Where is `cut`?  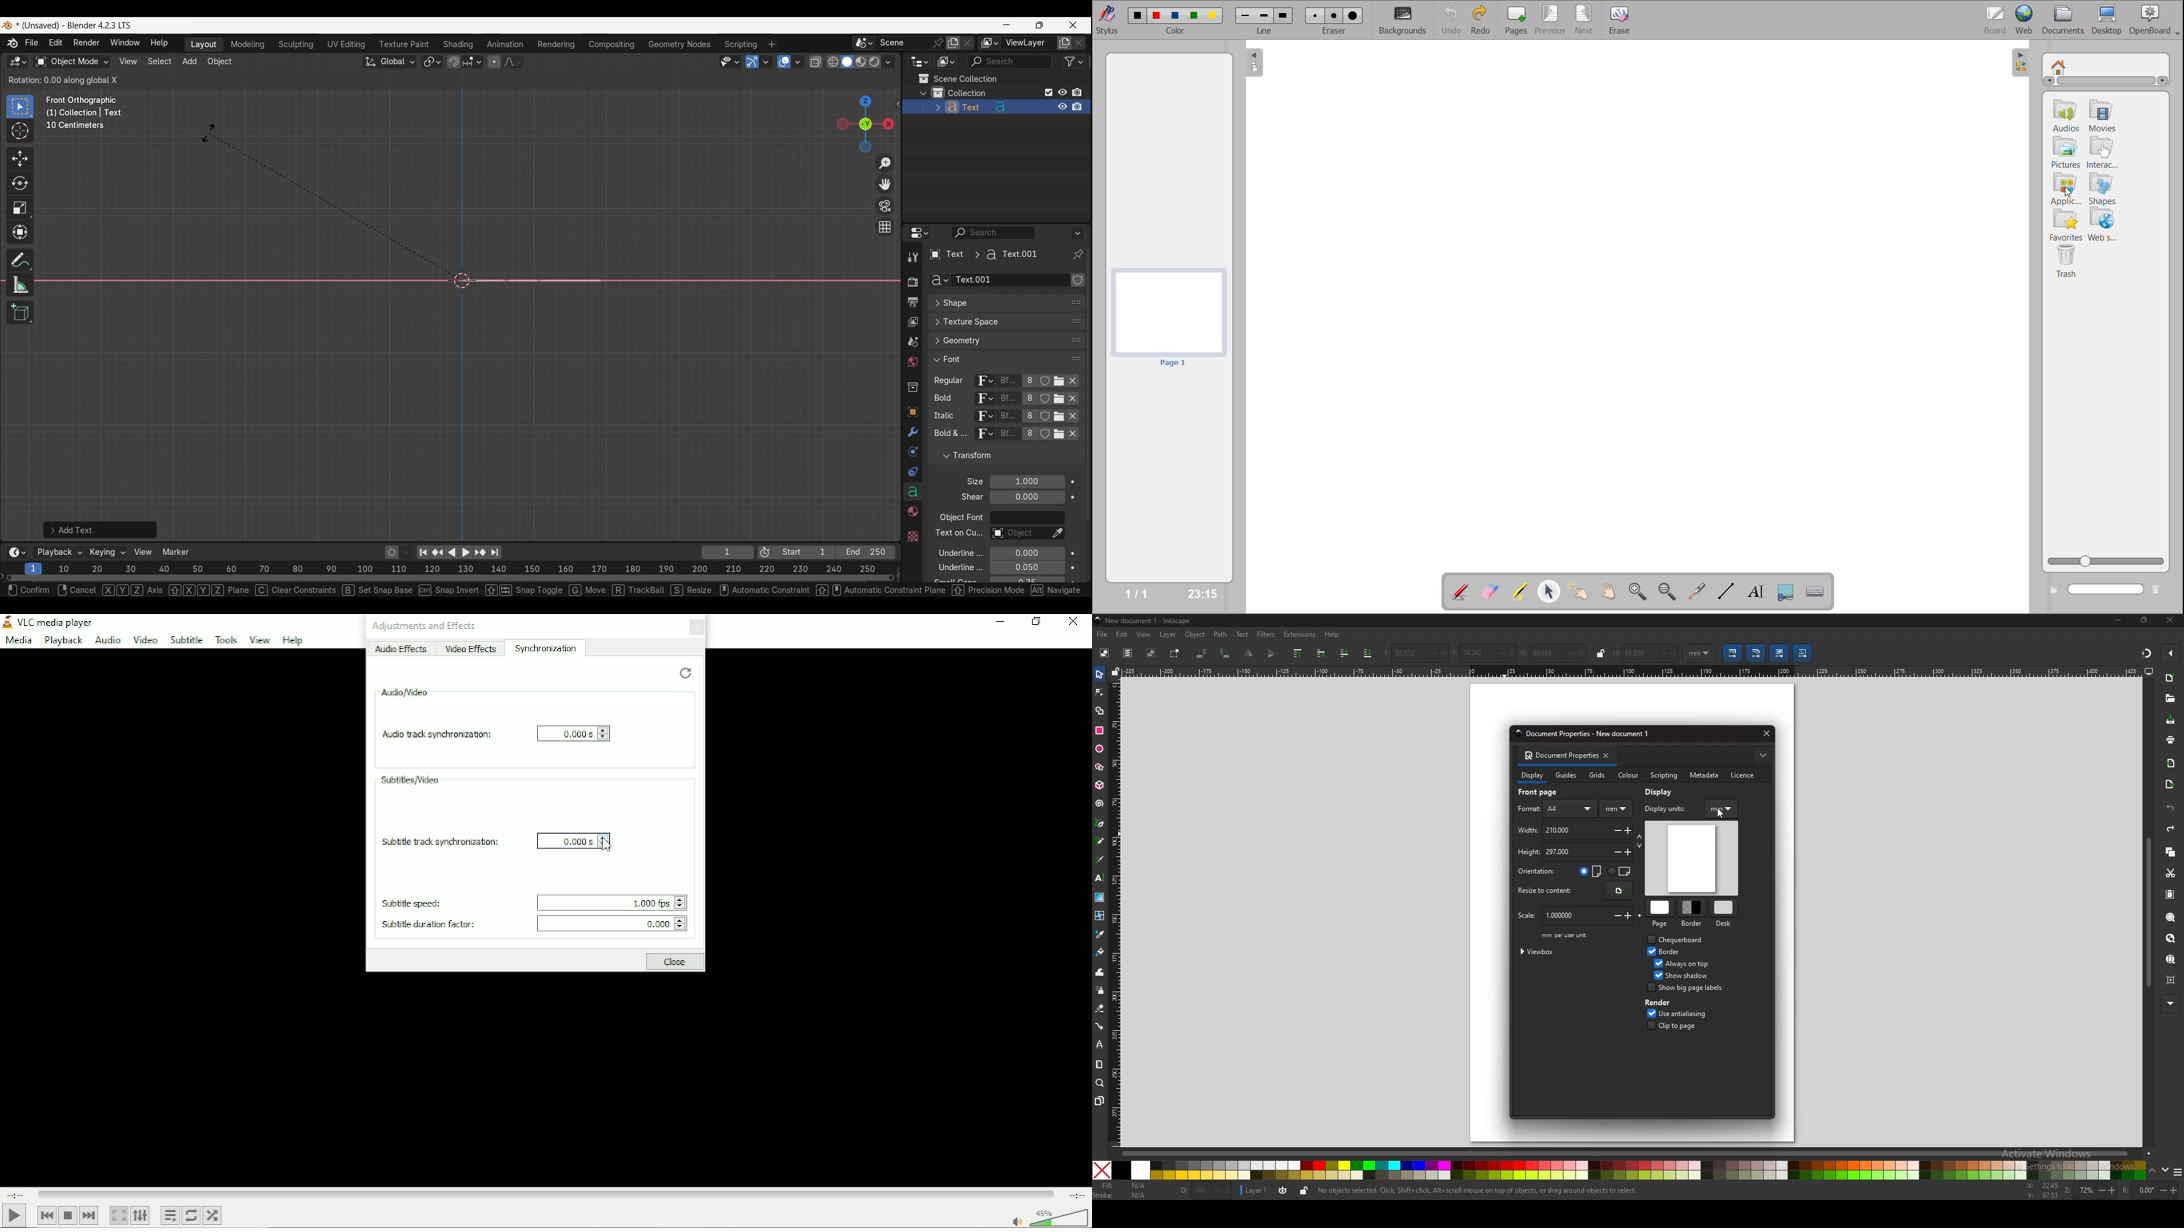 cut is located at coordinates (2170, 874).